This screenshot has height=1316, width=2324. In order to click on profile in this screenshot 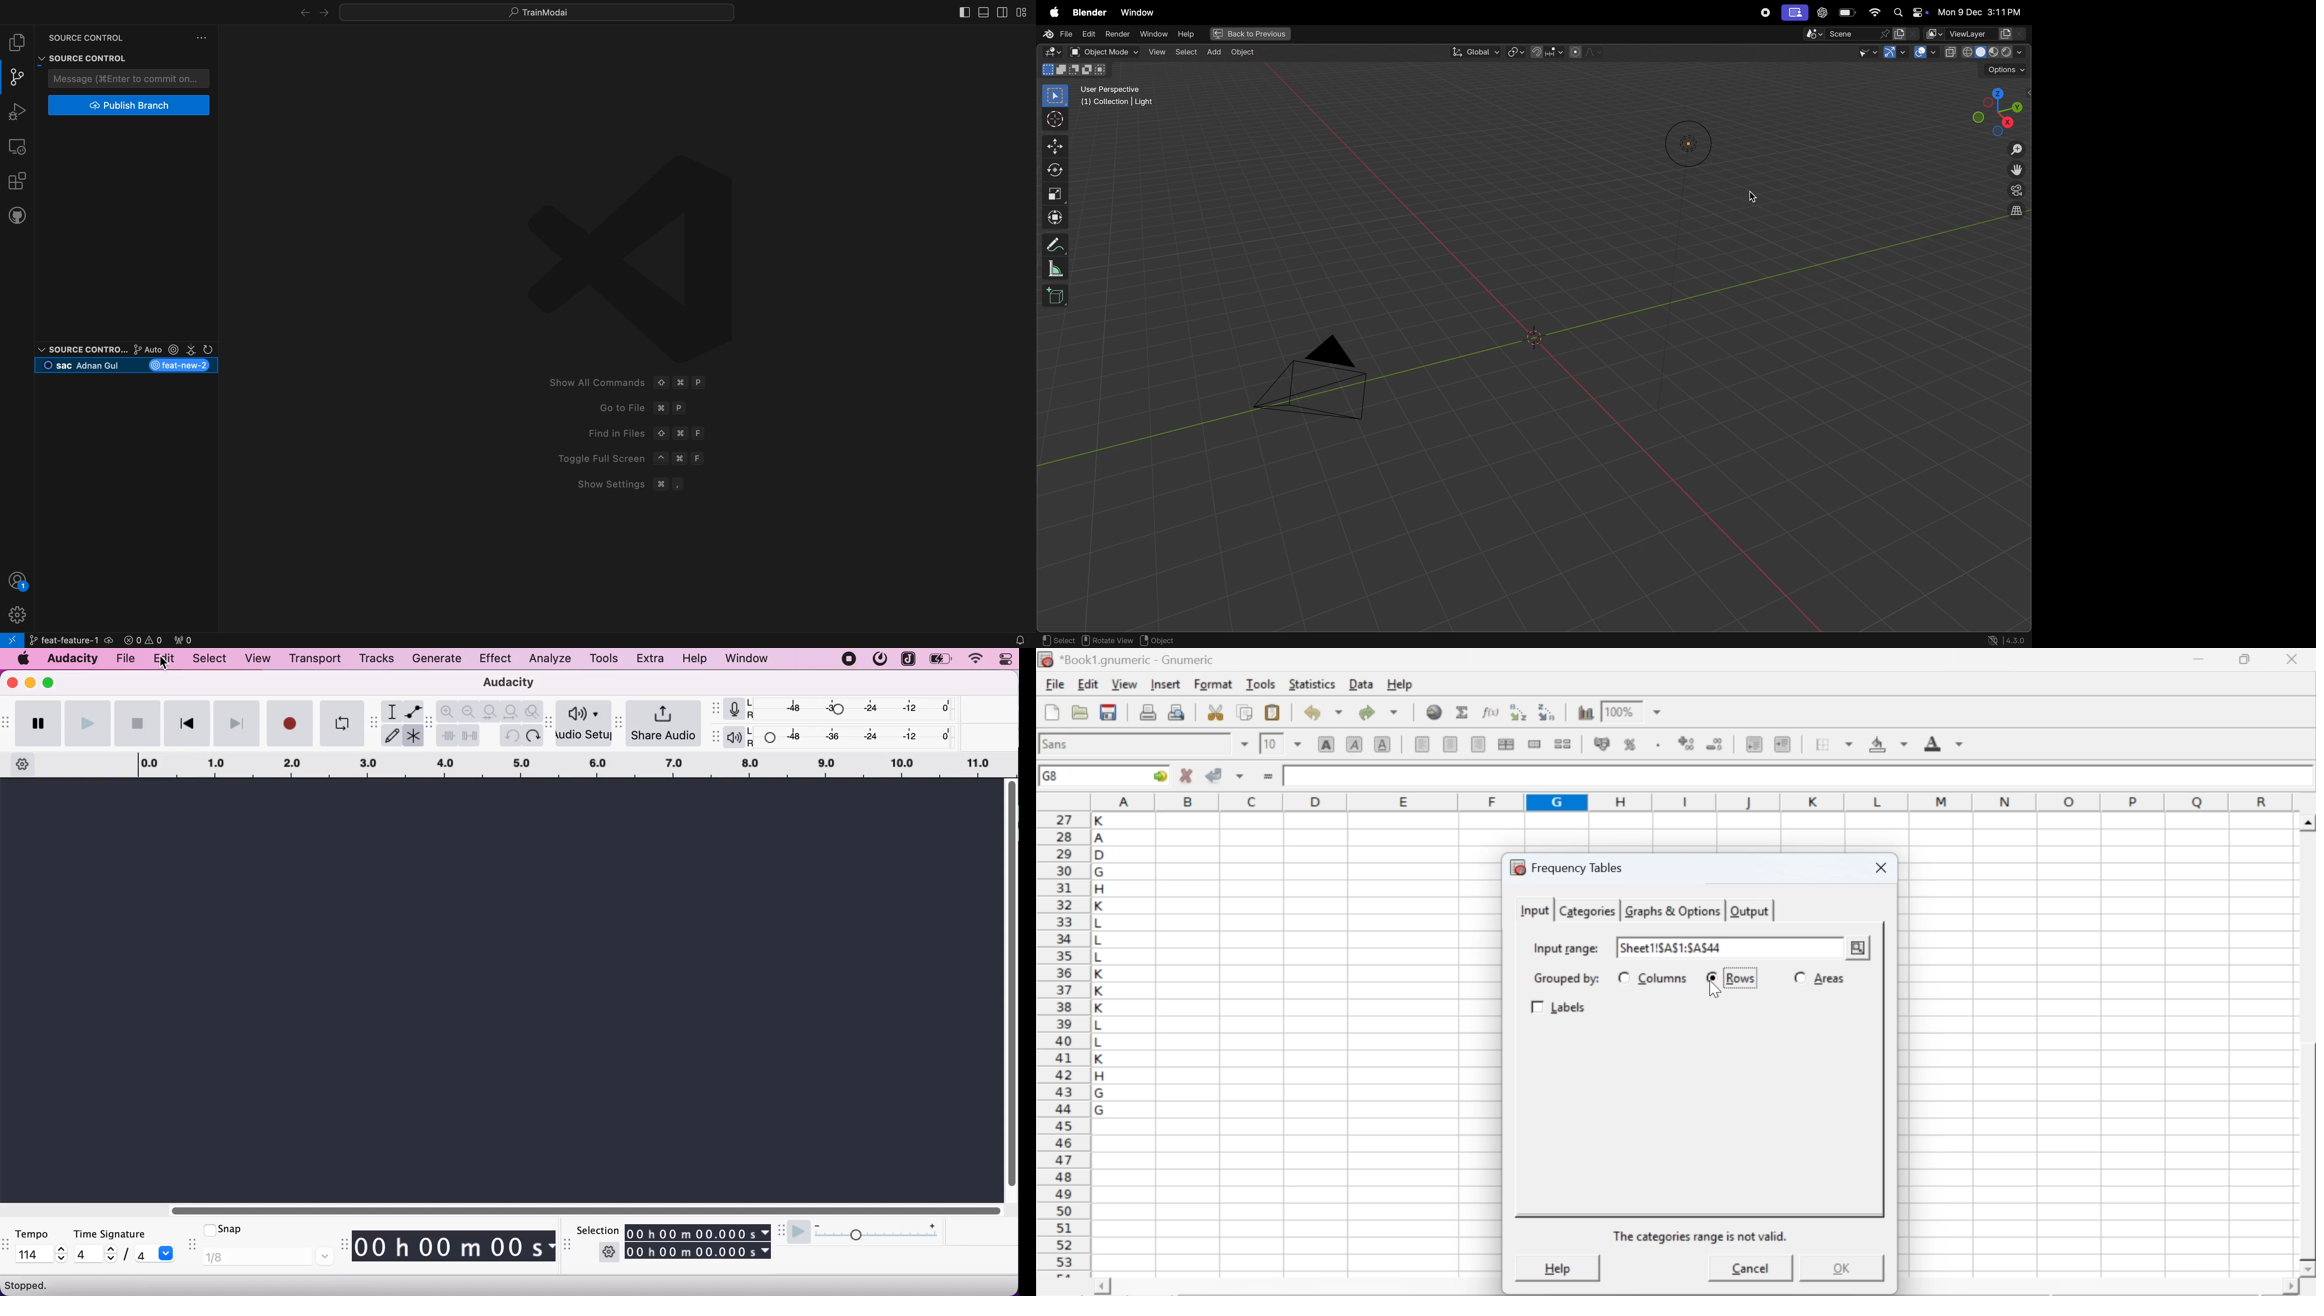, I will do `click(18, 580)`.